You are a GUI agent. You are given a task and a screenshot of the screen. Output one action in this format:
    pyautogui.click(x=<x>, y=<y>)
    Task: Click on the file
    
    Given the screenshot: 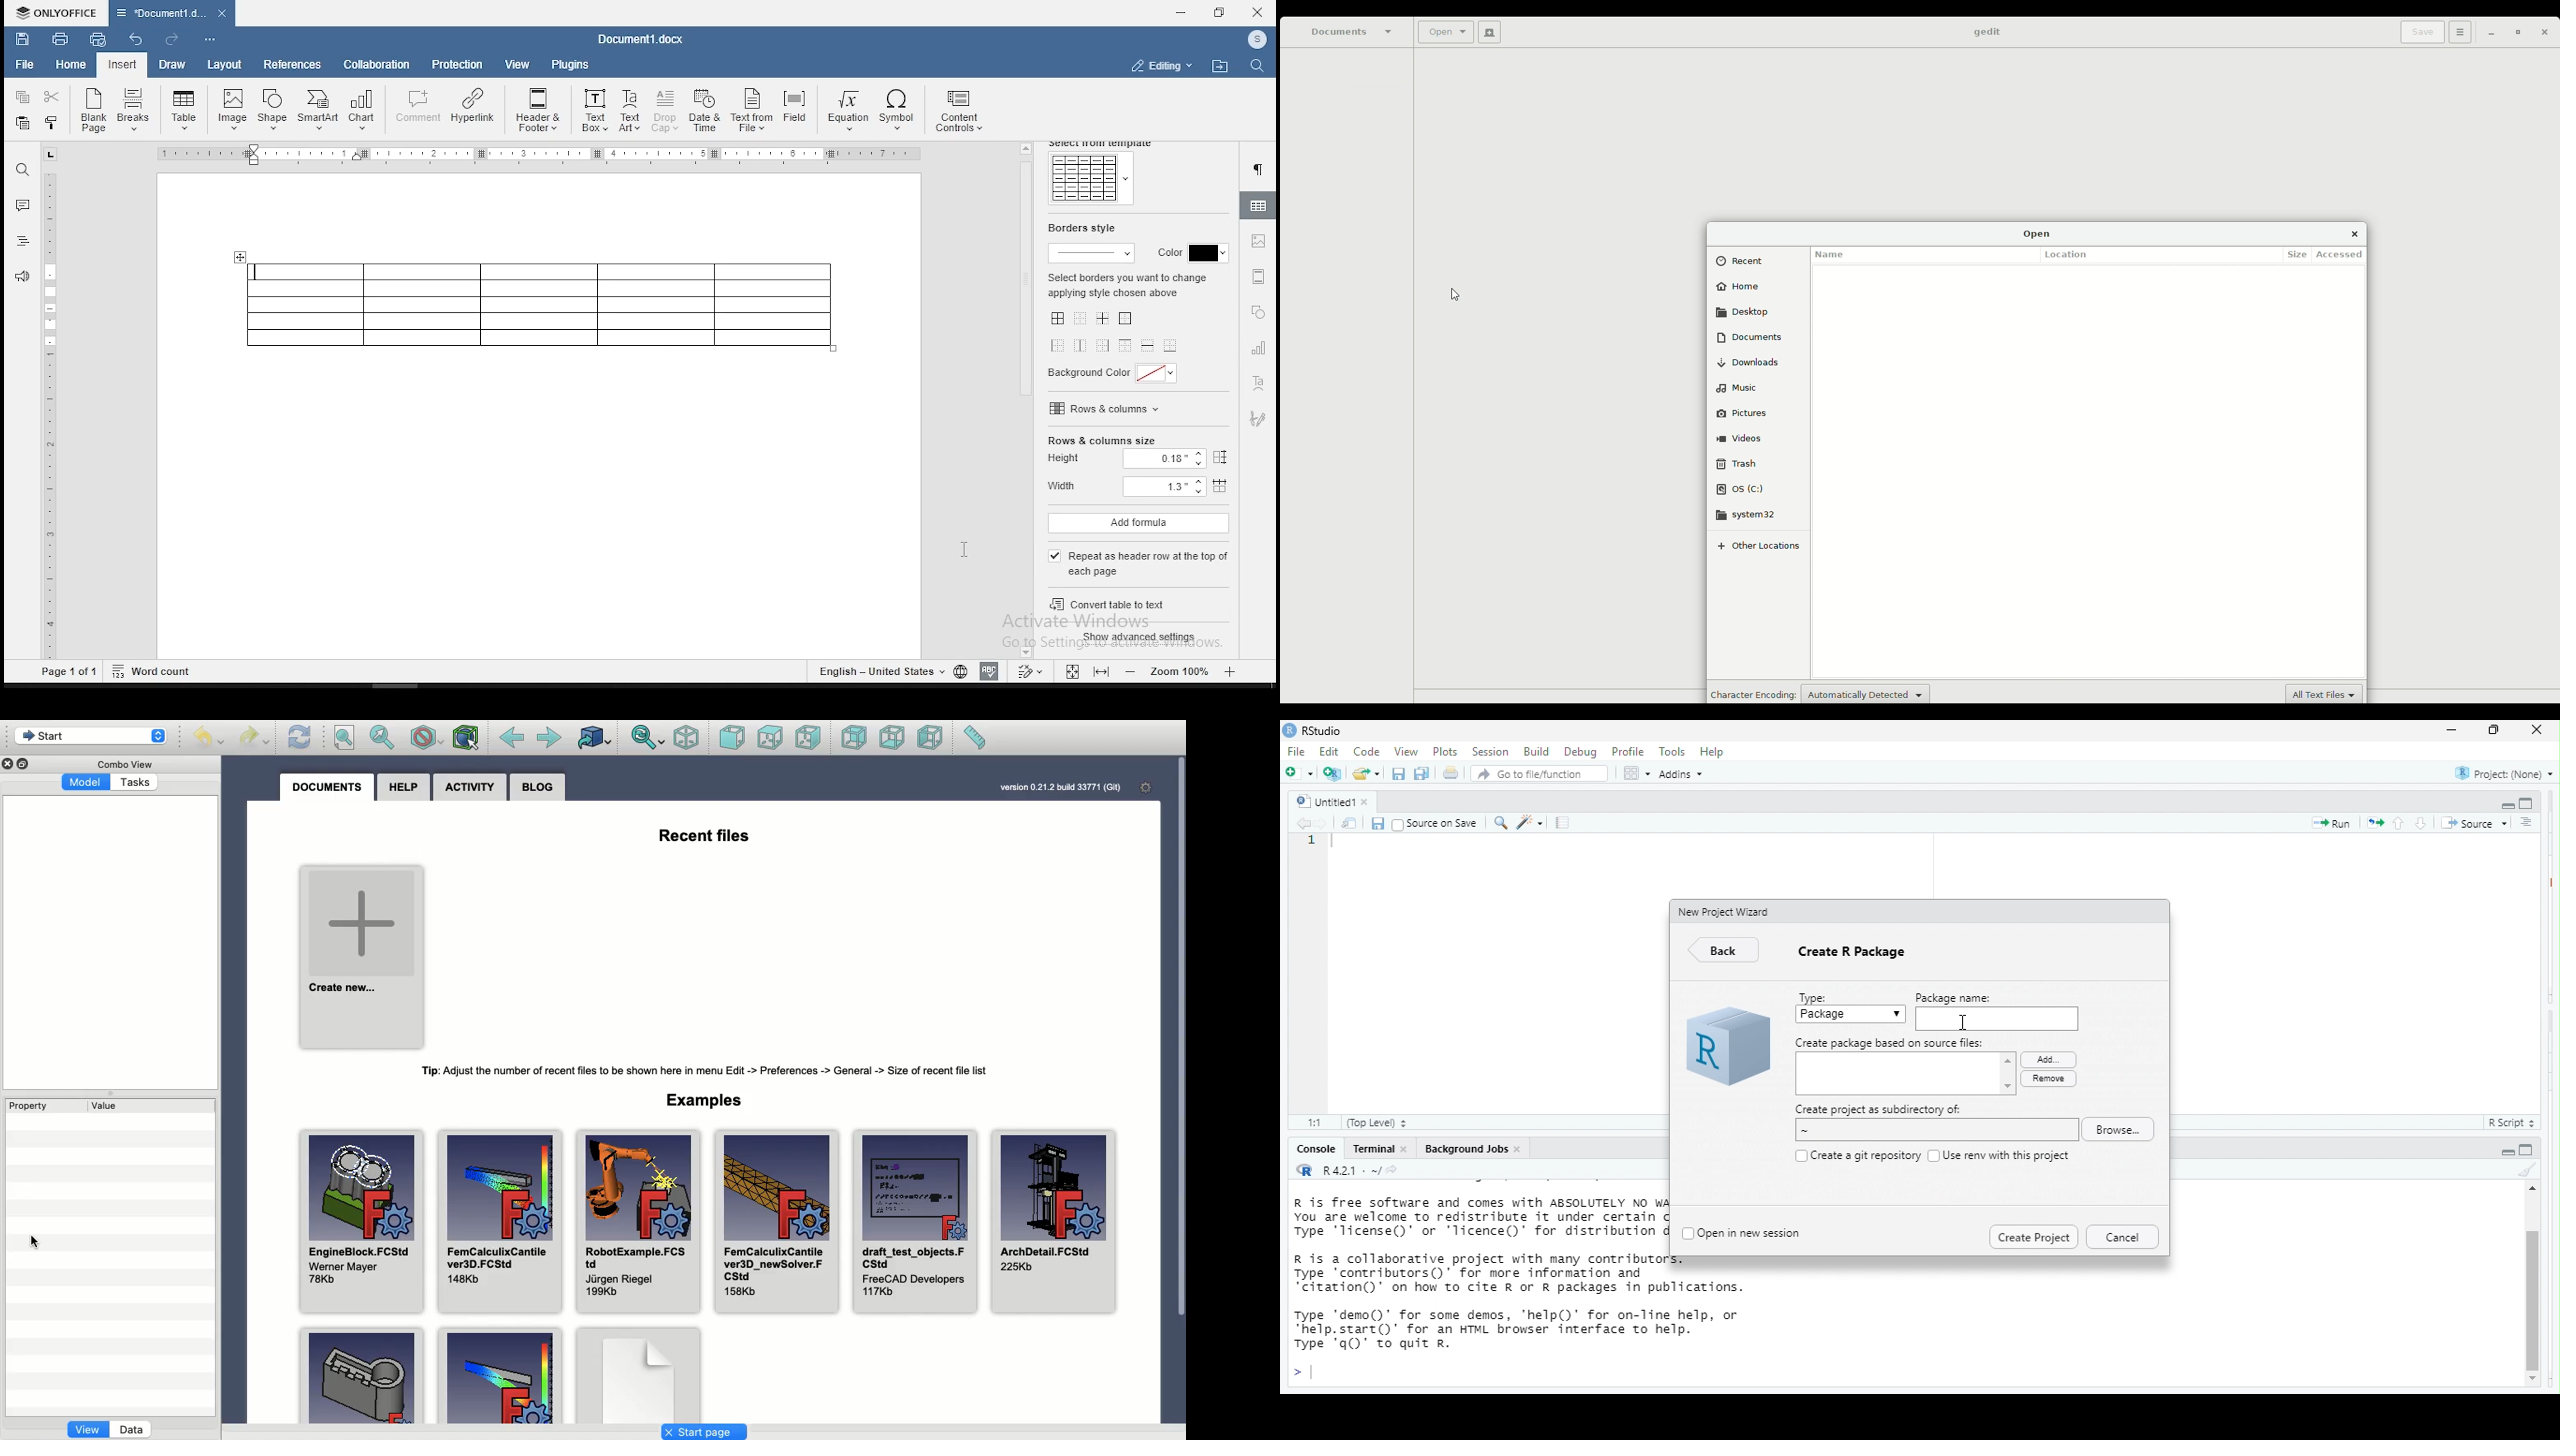 What is the action you would take?
    pyautogui.click(x=1299, y=753)
    